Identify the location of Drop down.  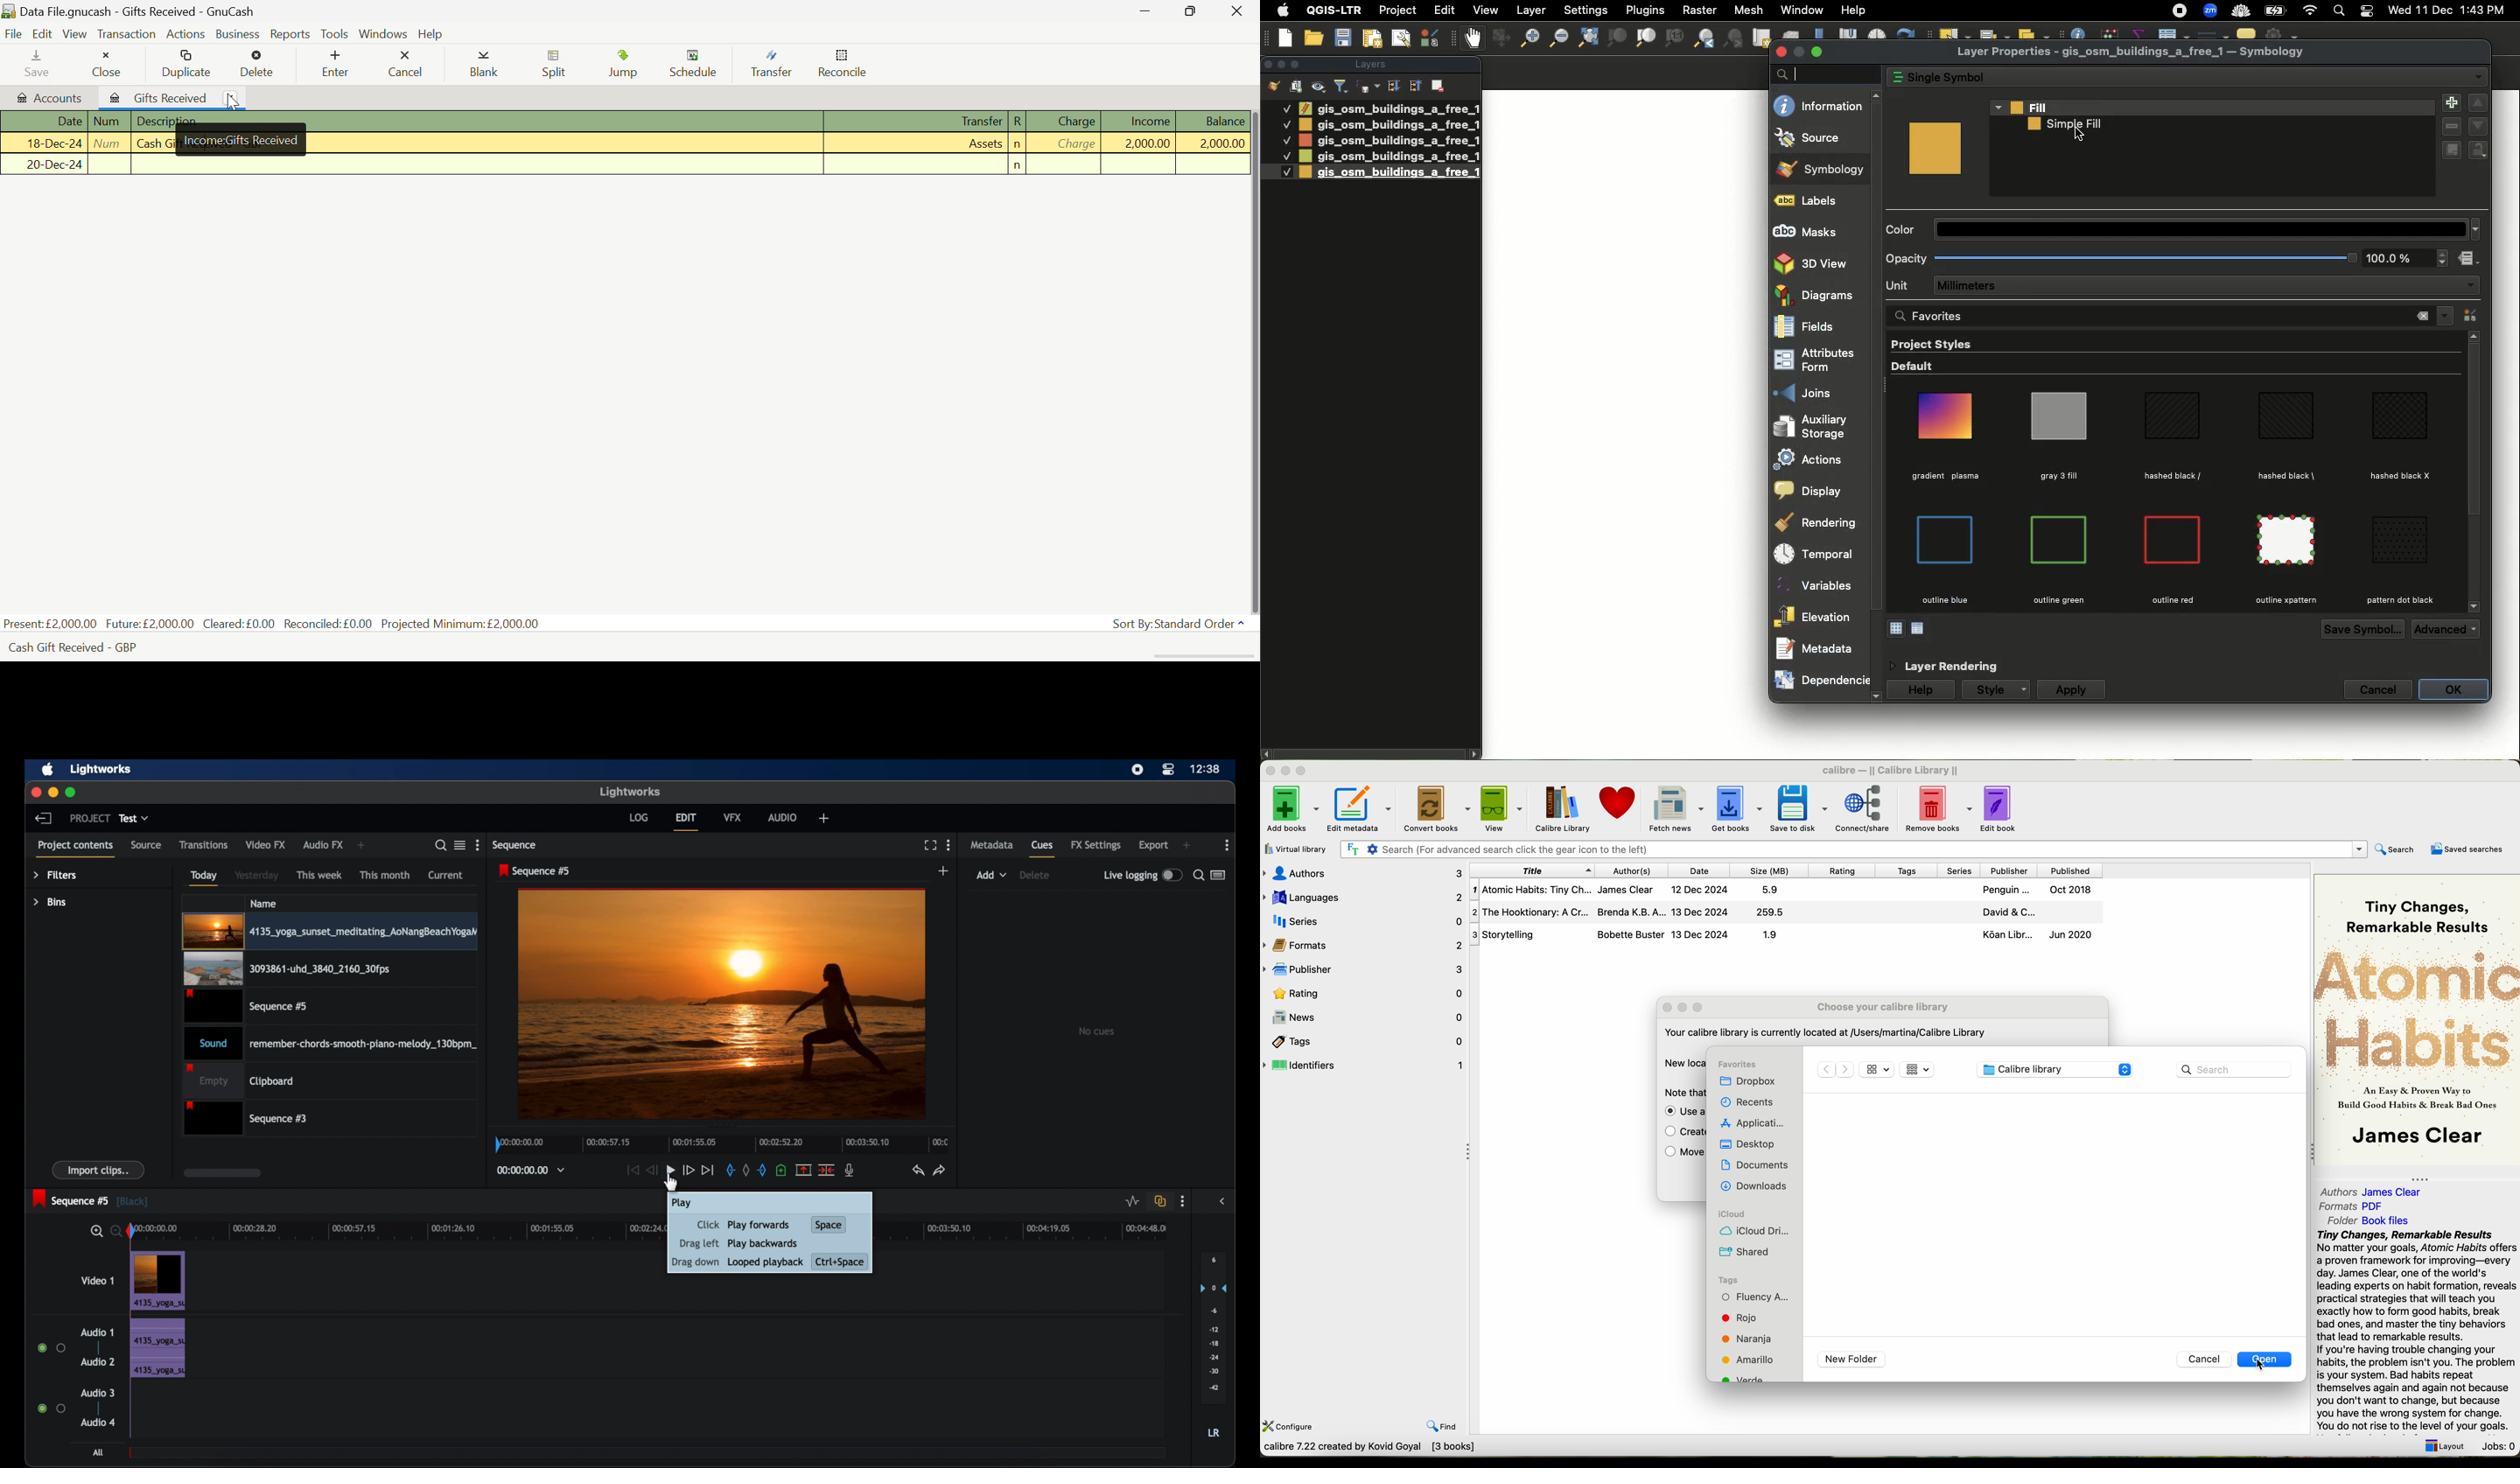
(2442, 257).